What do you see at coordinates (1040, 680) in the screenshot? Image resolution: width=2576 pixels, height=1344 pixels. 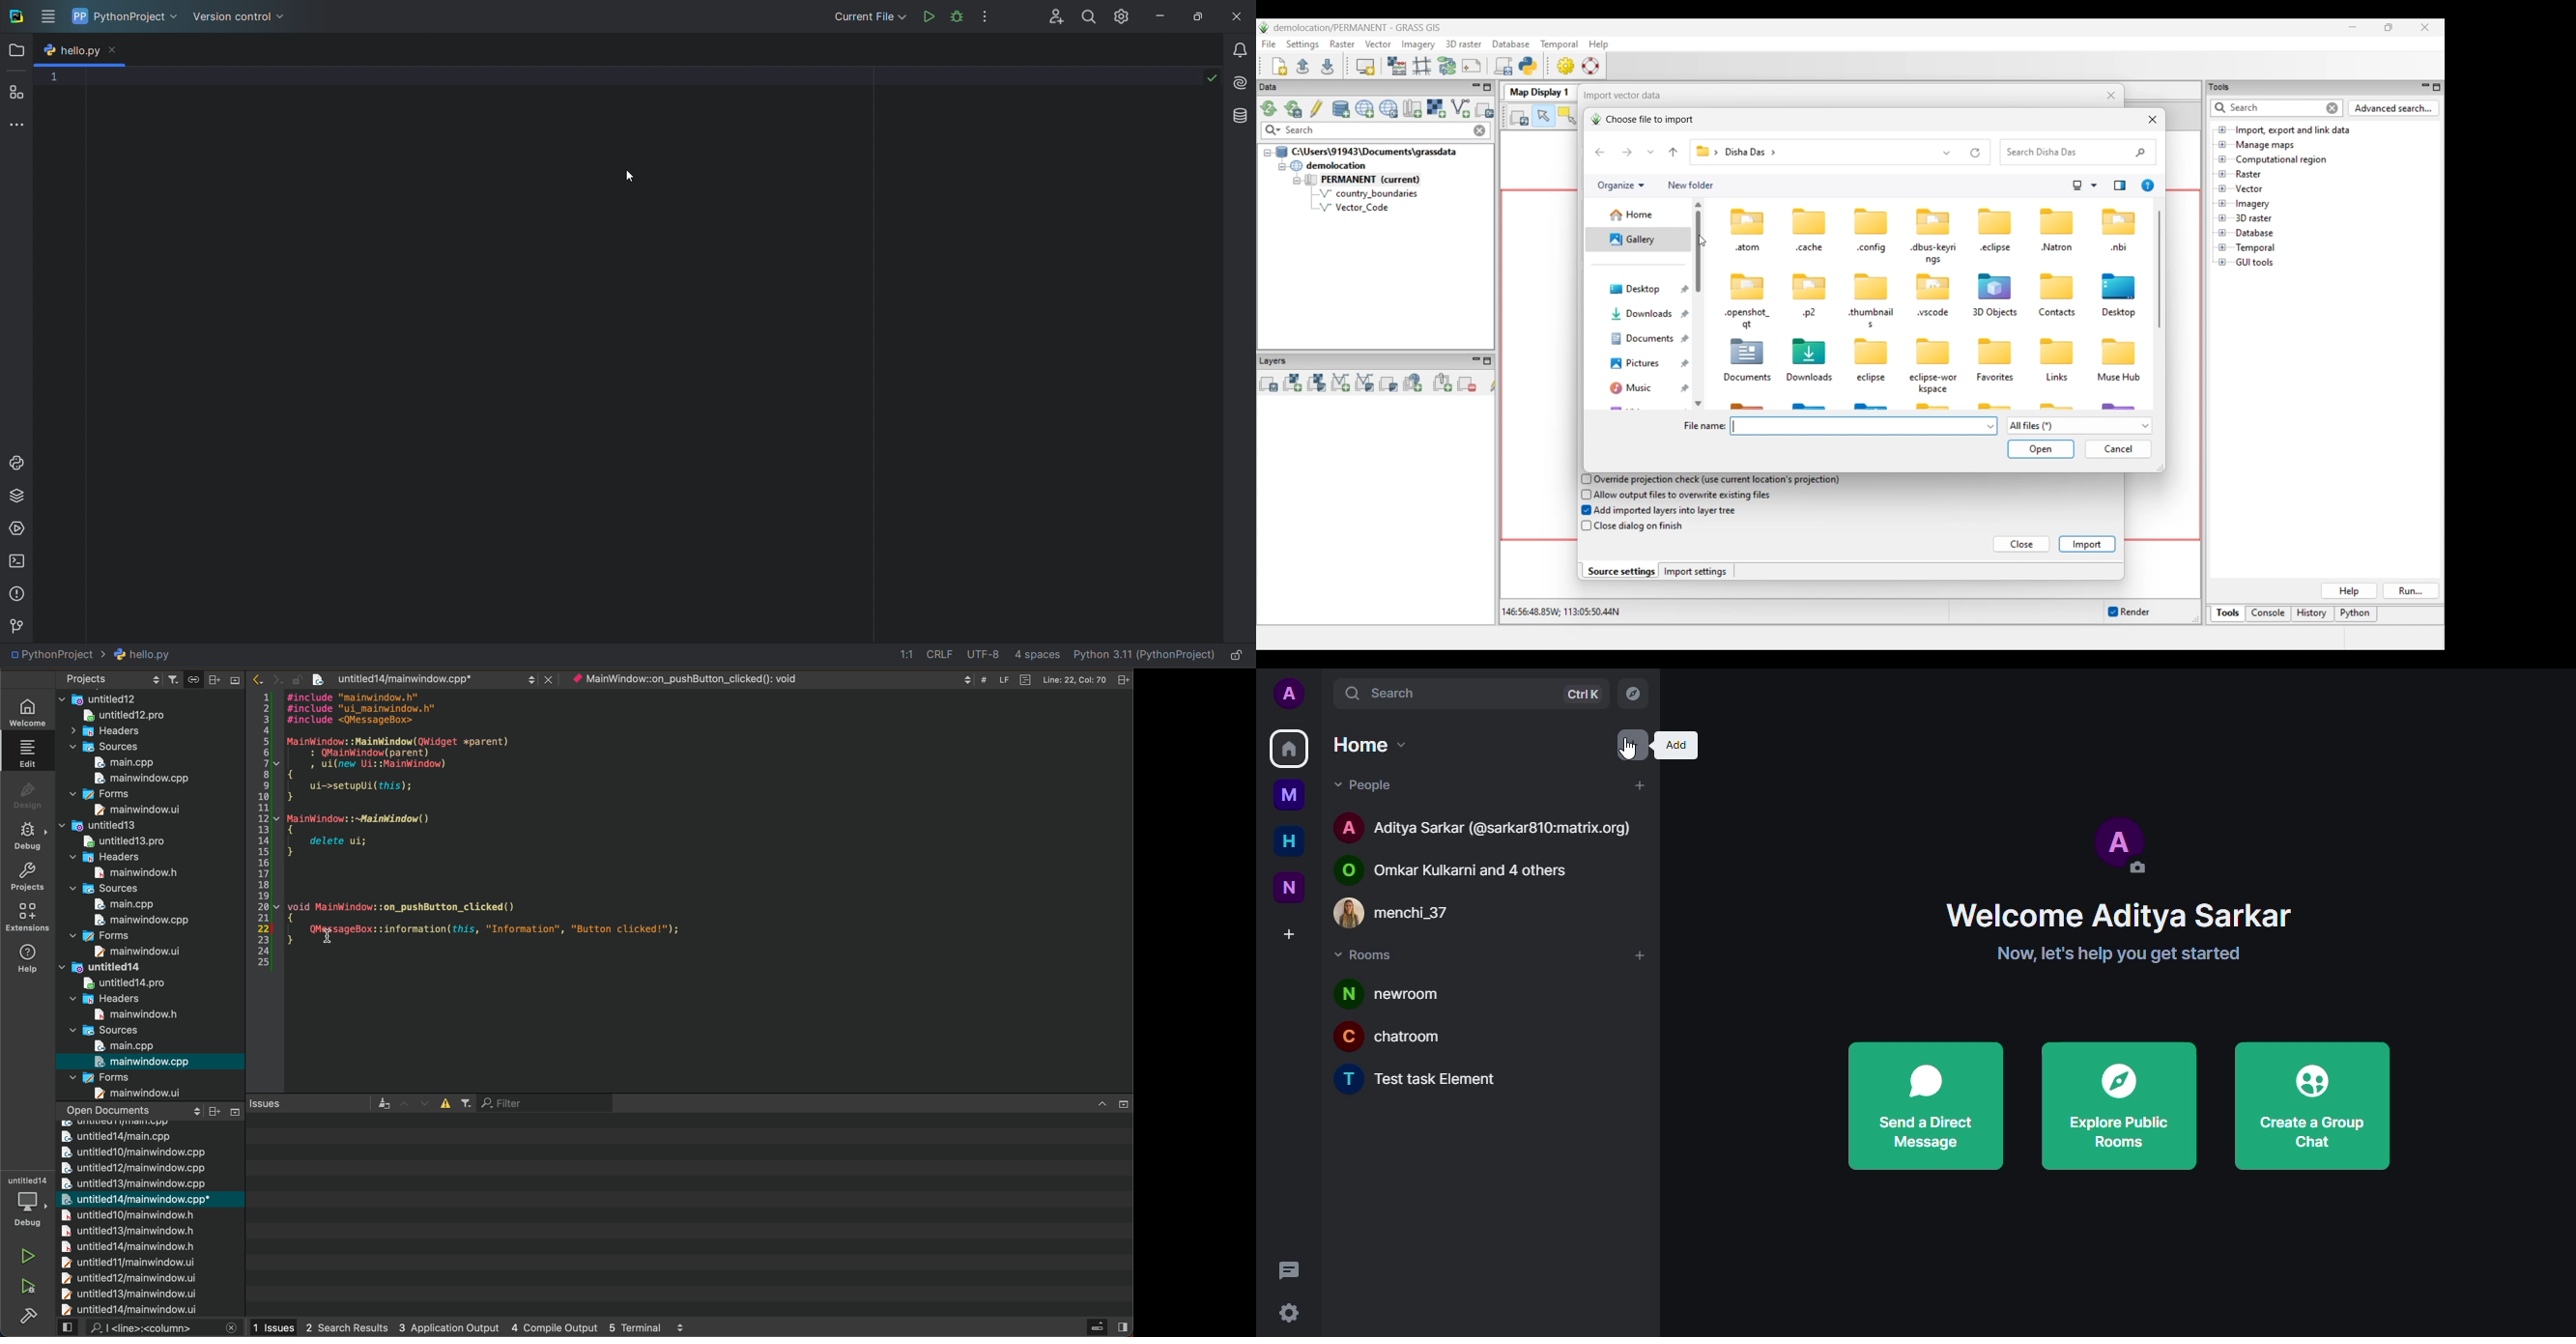 I see `file logs` at bounding box center [1040, 680].